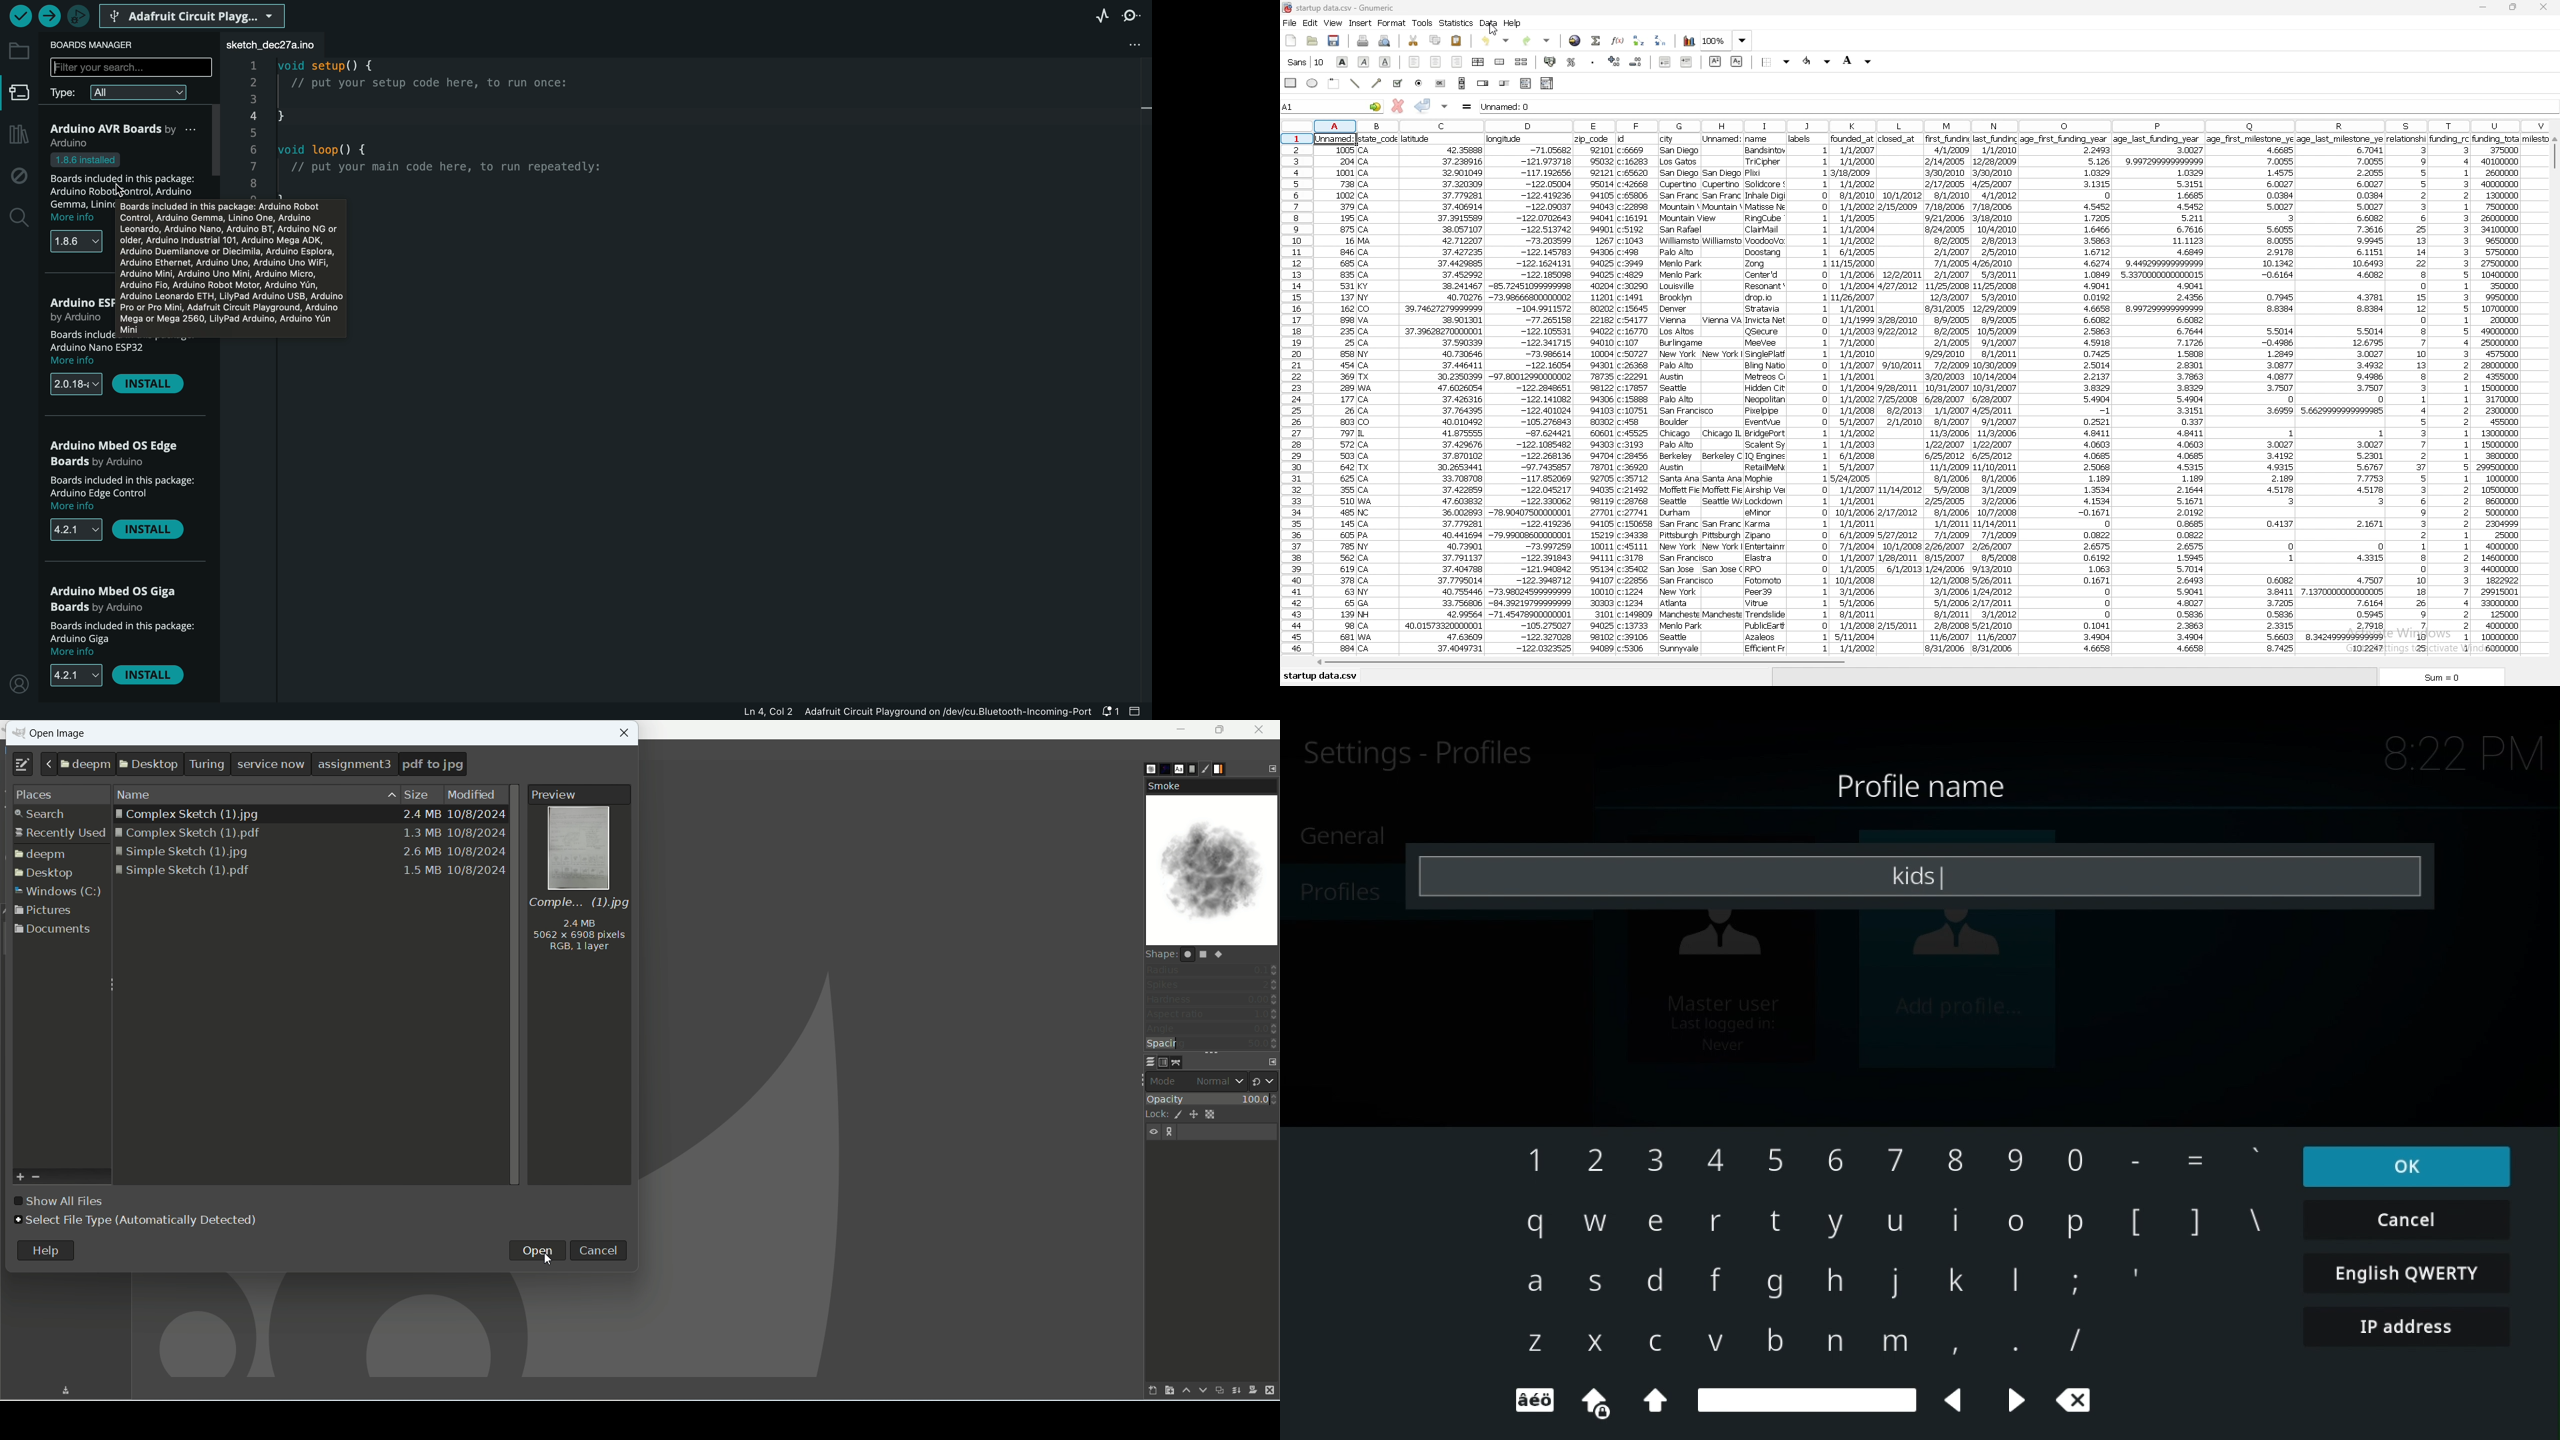 Image resolution: width=2576 pixels, height=1456 pixels. I want to click on merge this layer, so click(1236, 1392).